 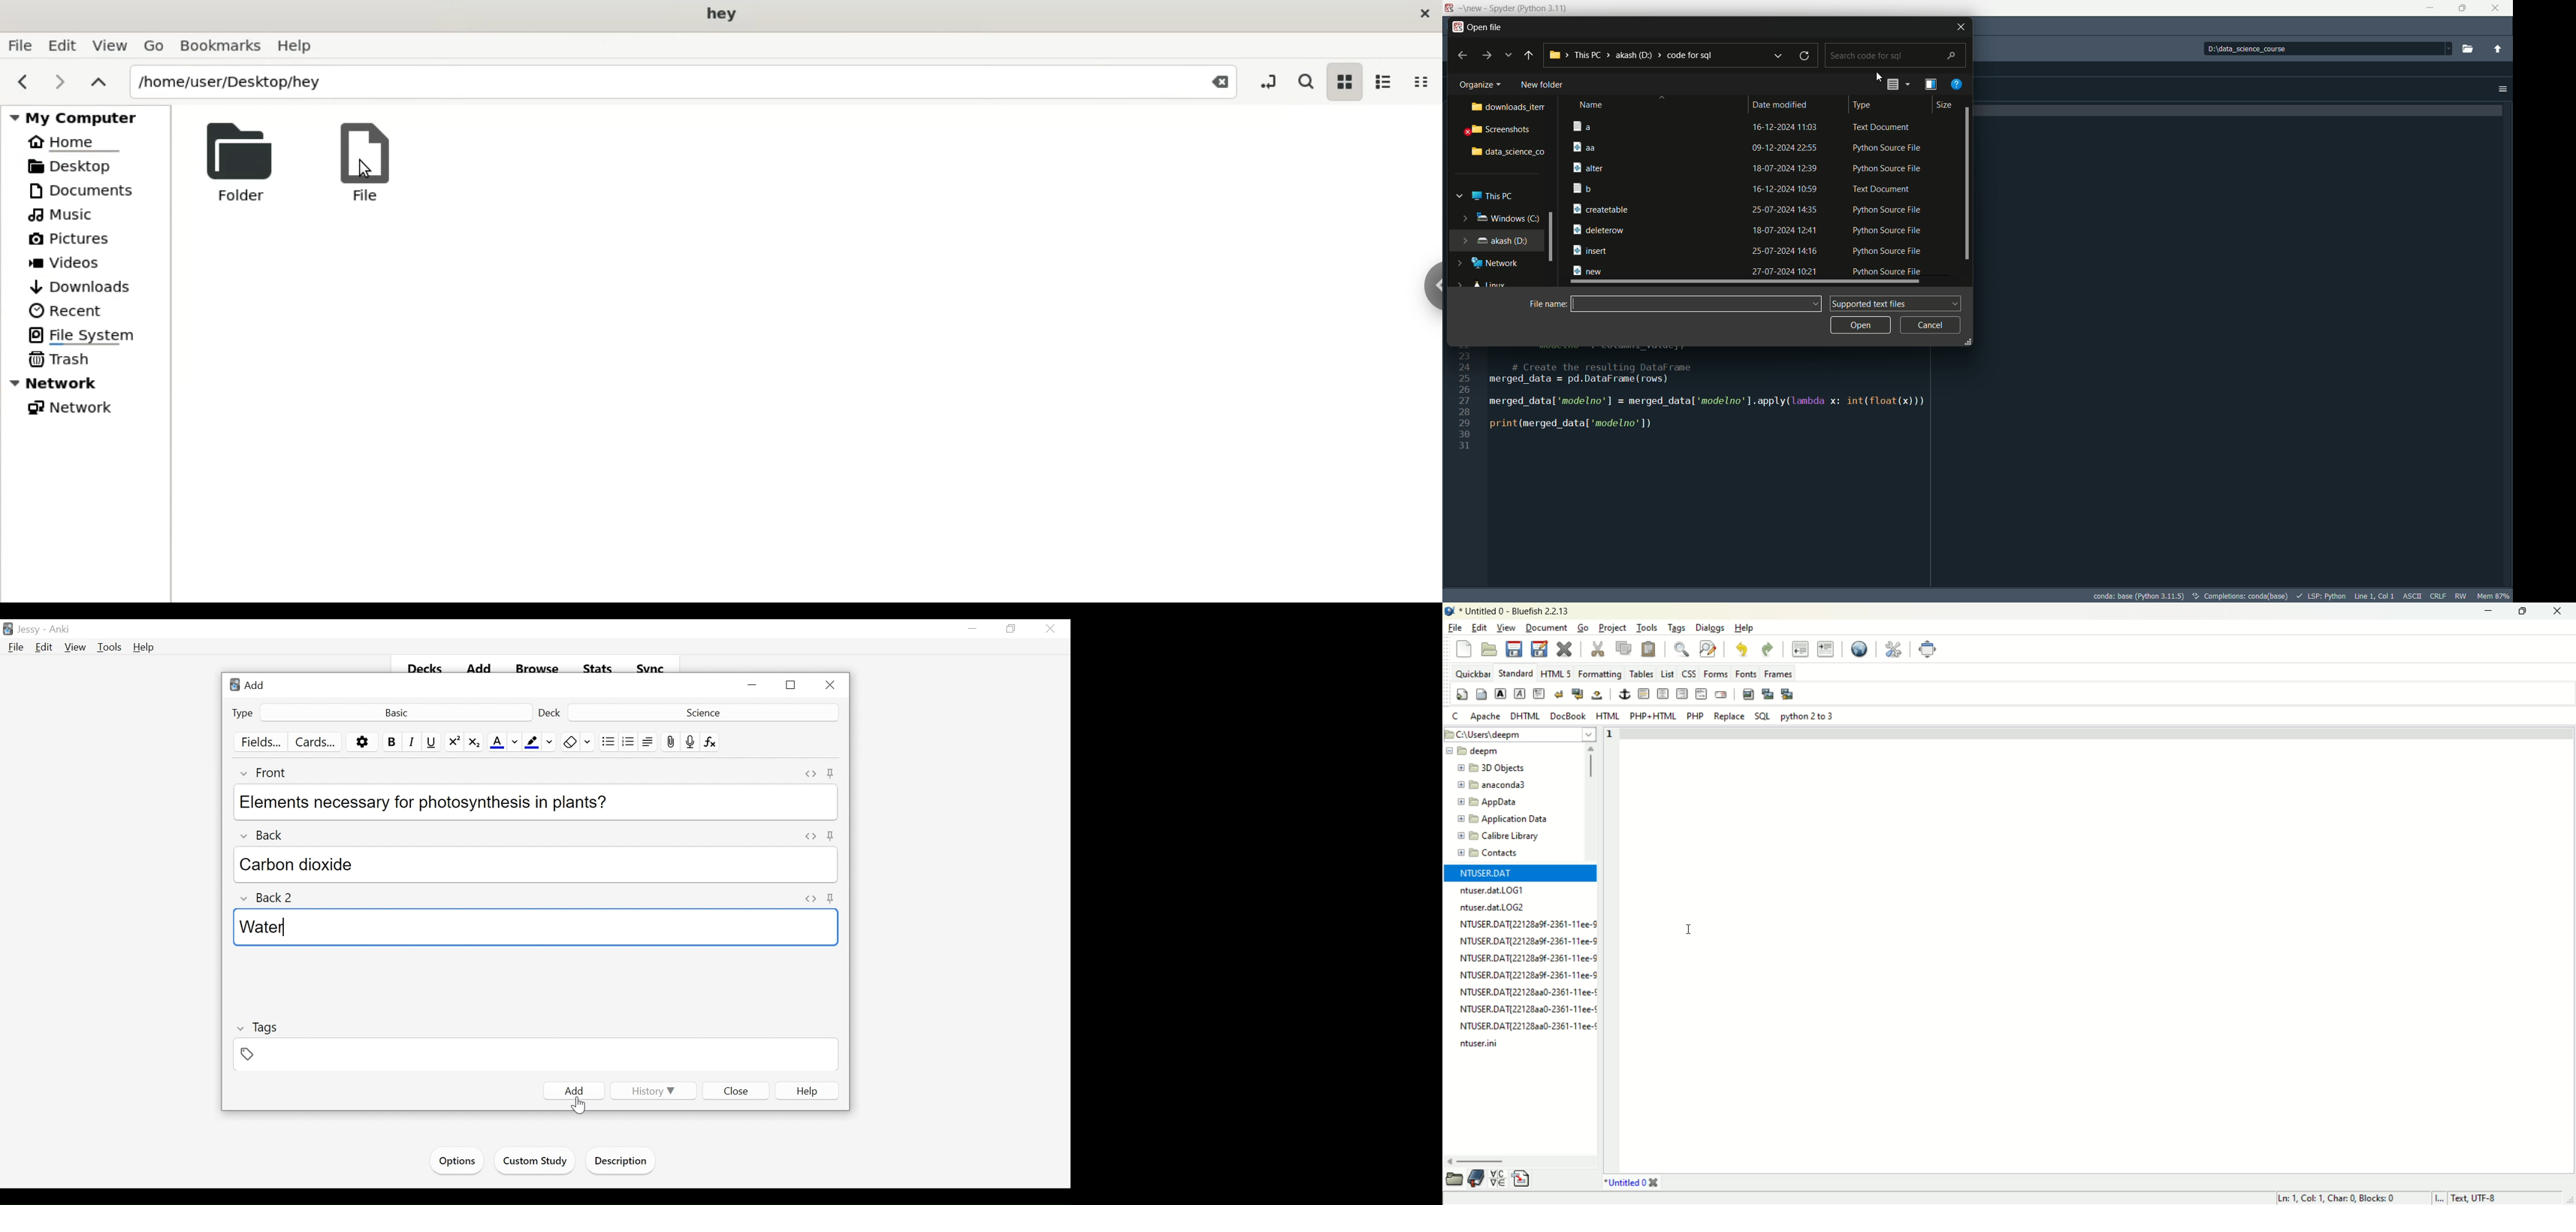 What do you see at coordinates (1494, 196) in the screenshot?
I see `this pc` at bounding box center [1494, 196].